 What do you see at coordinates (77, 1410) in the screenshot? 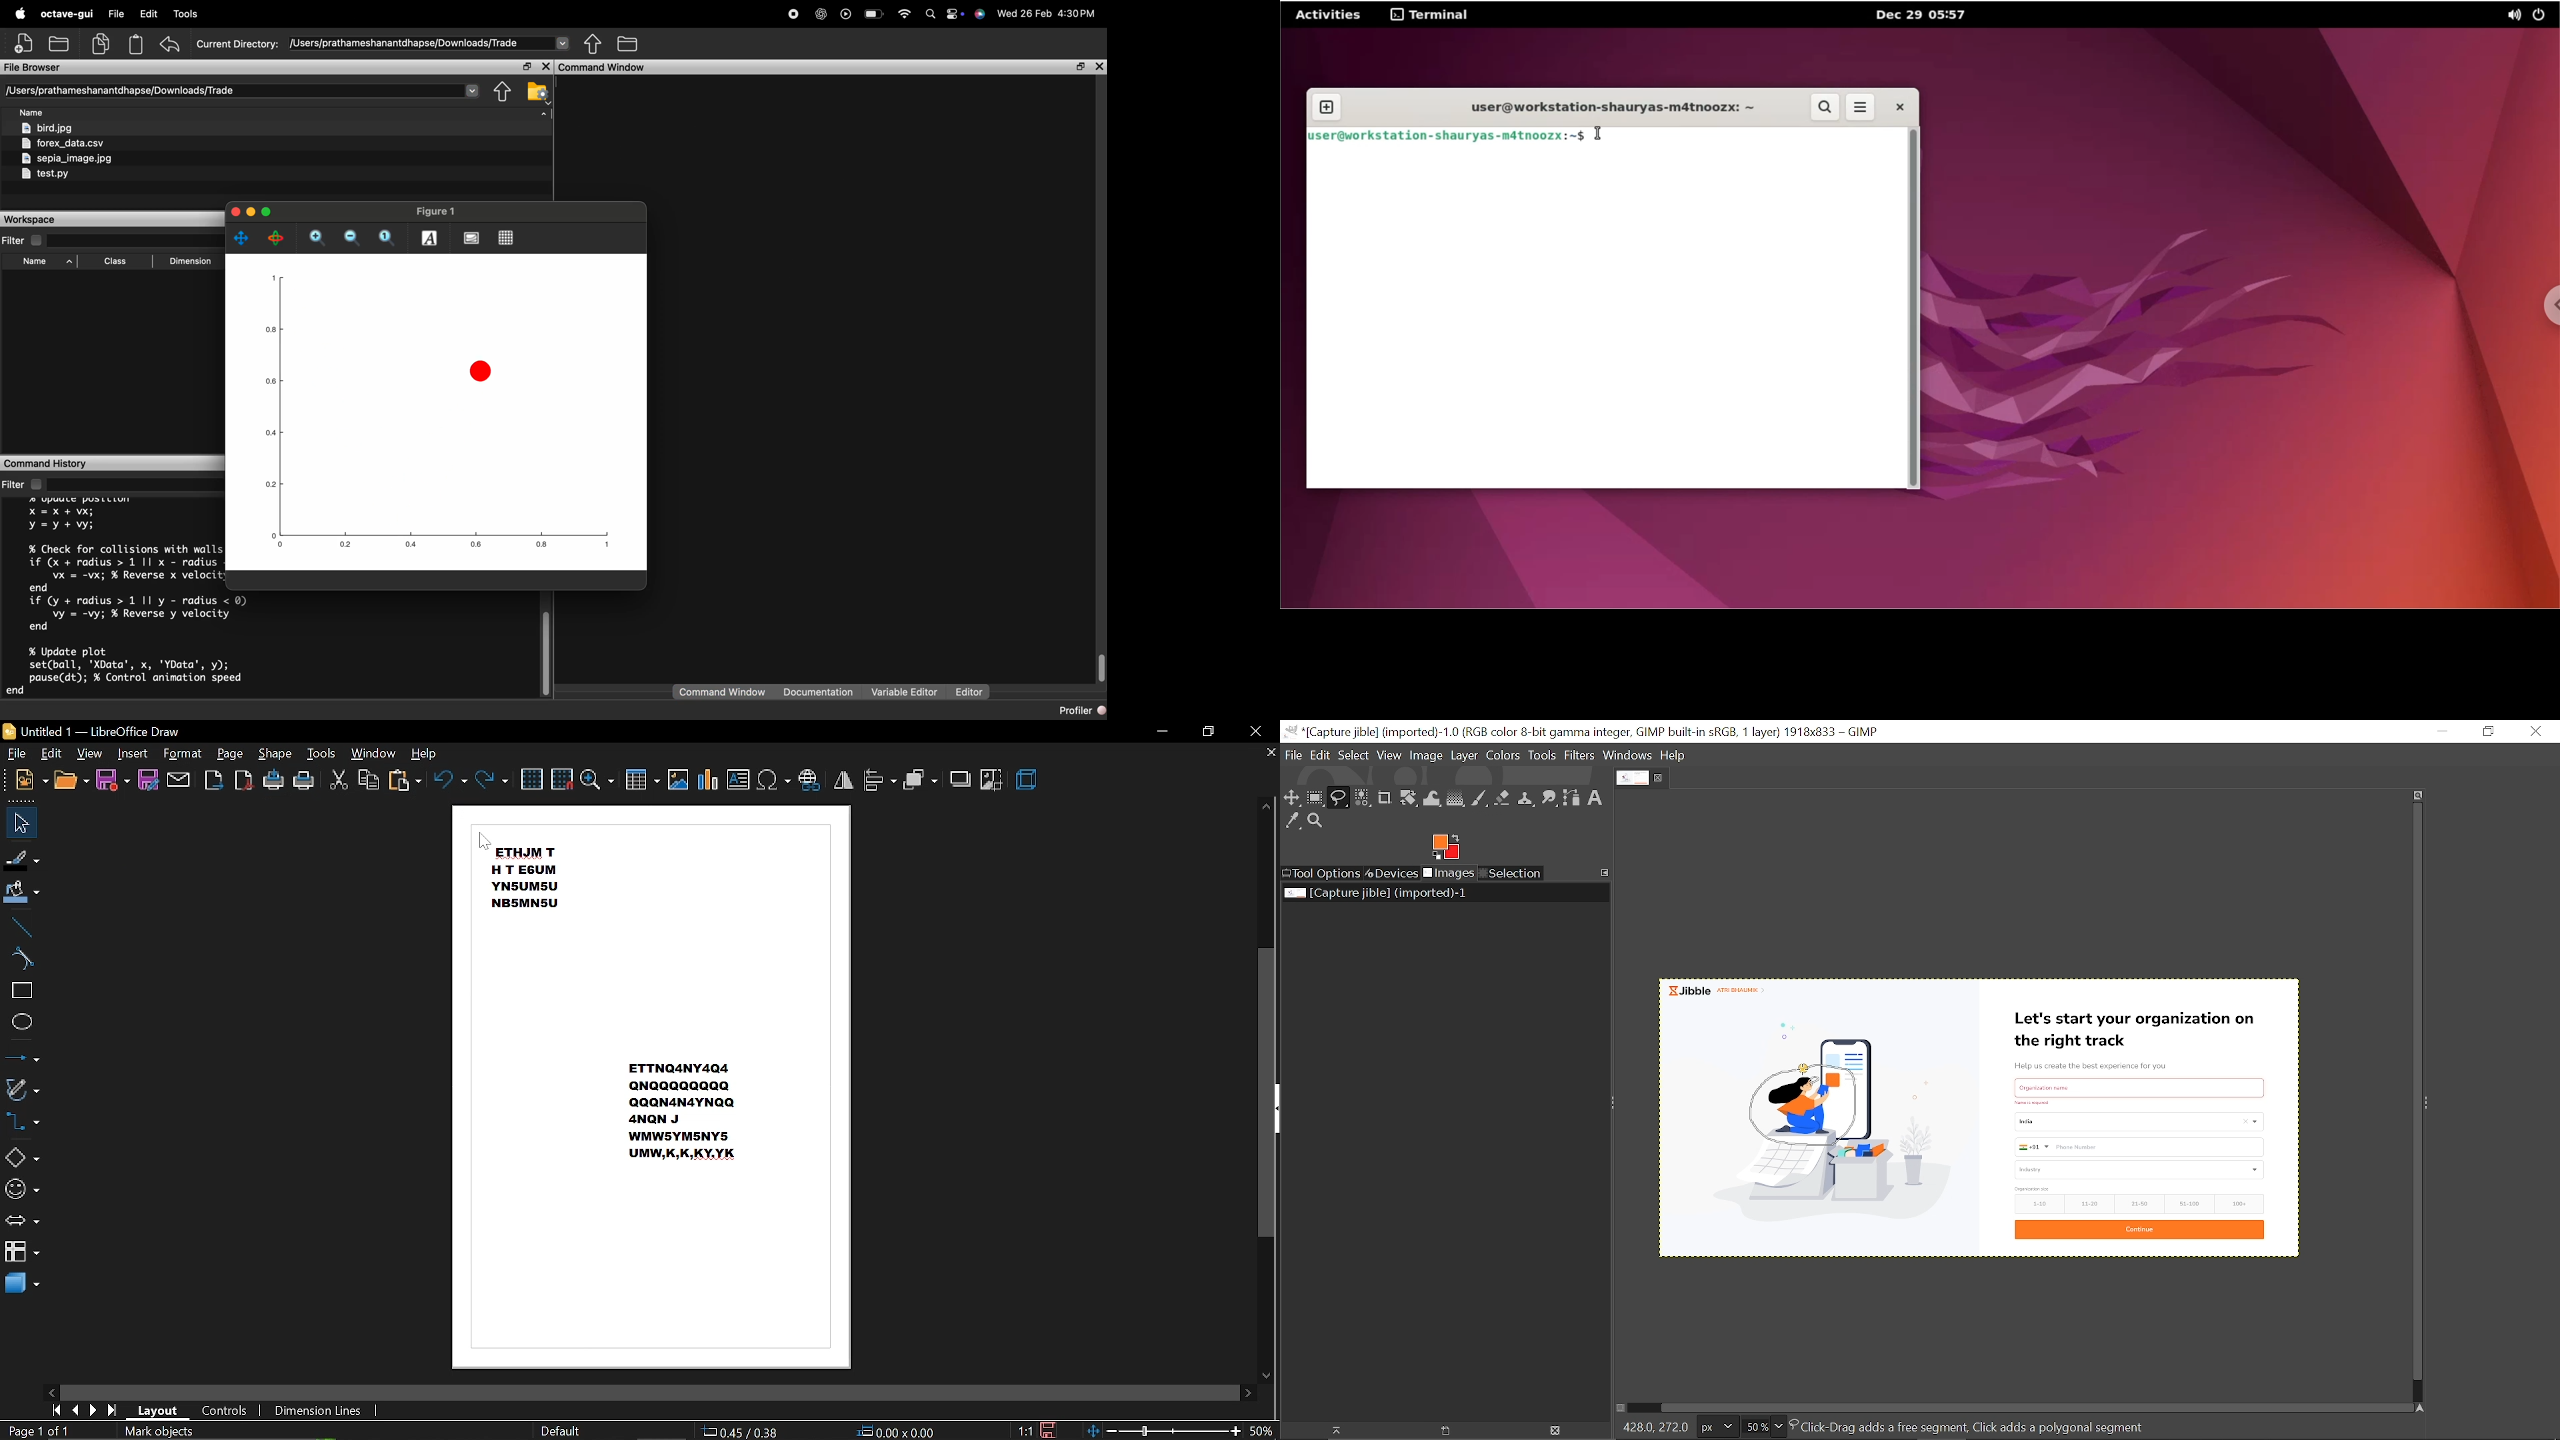
I see `previous page` at bounding box center [77, 1410].